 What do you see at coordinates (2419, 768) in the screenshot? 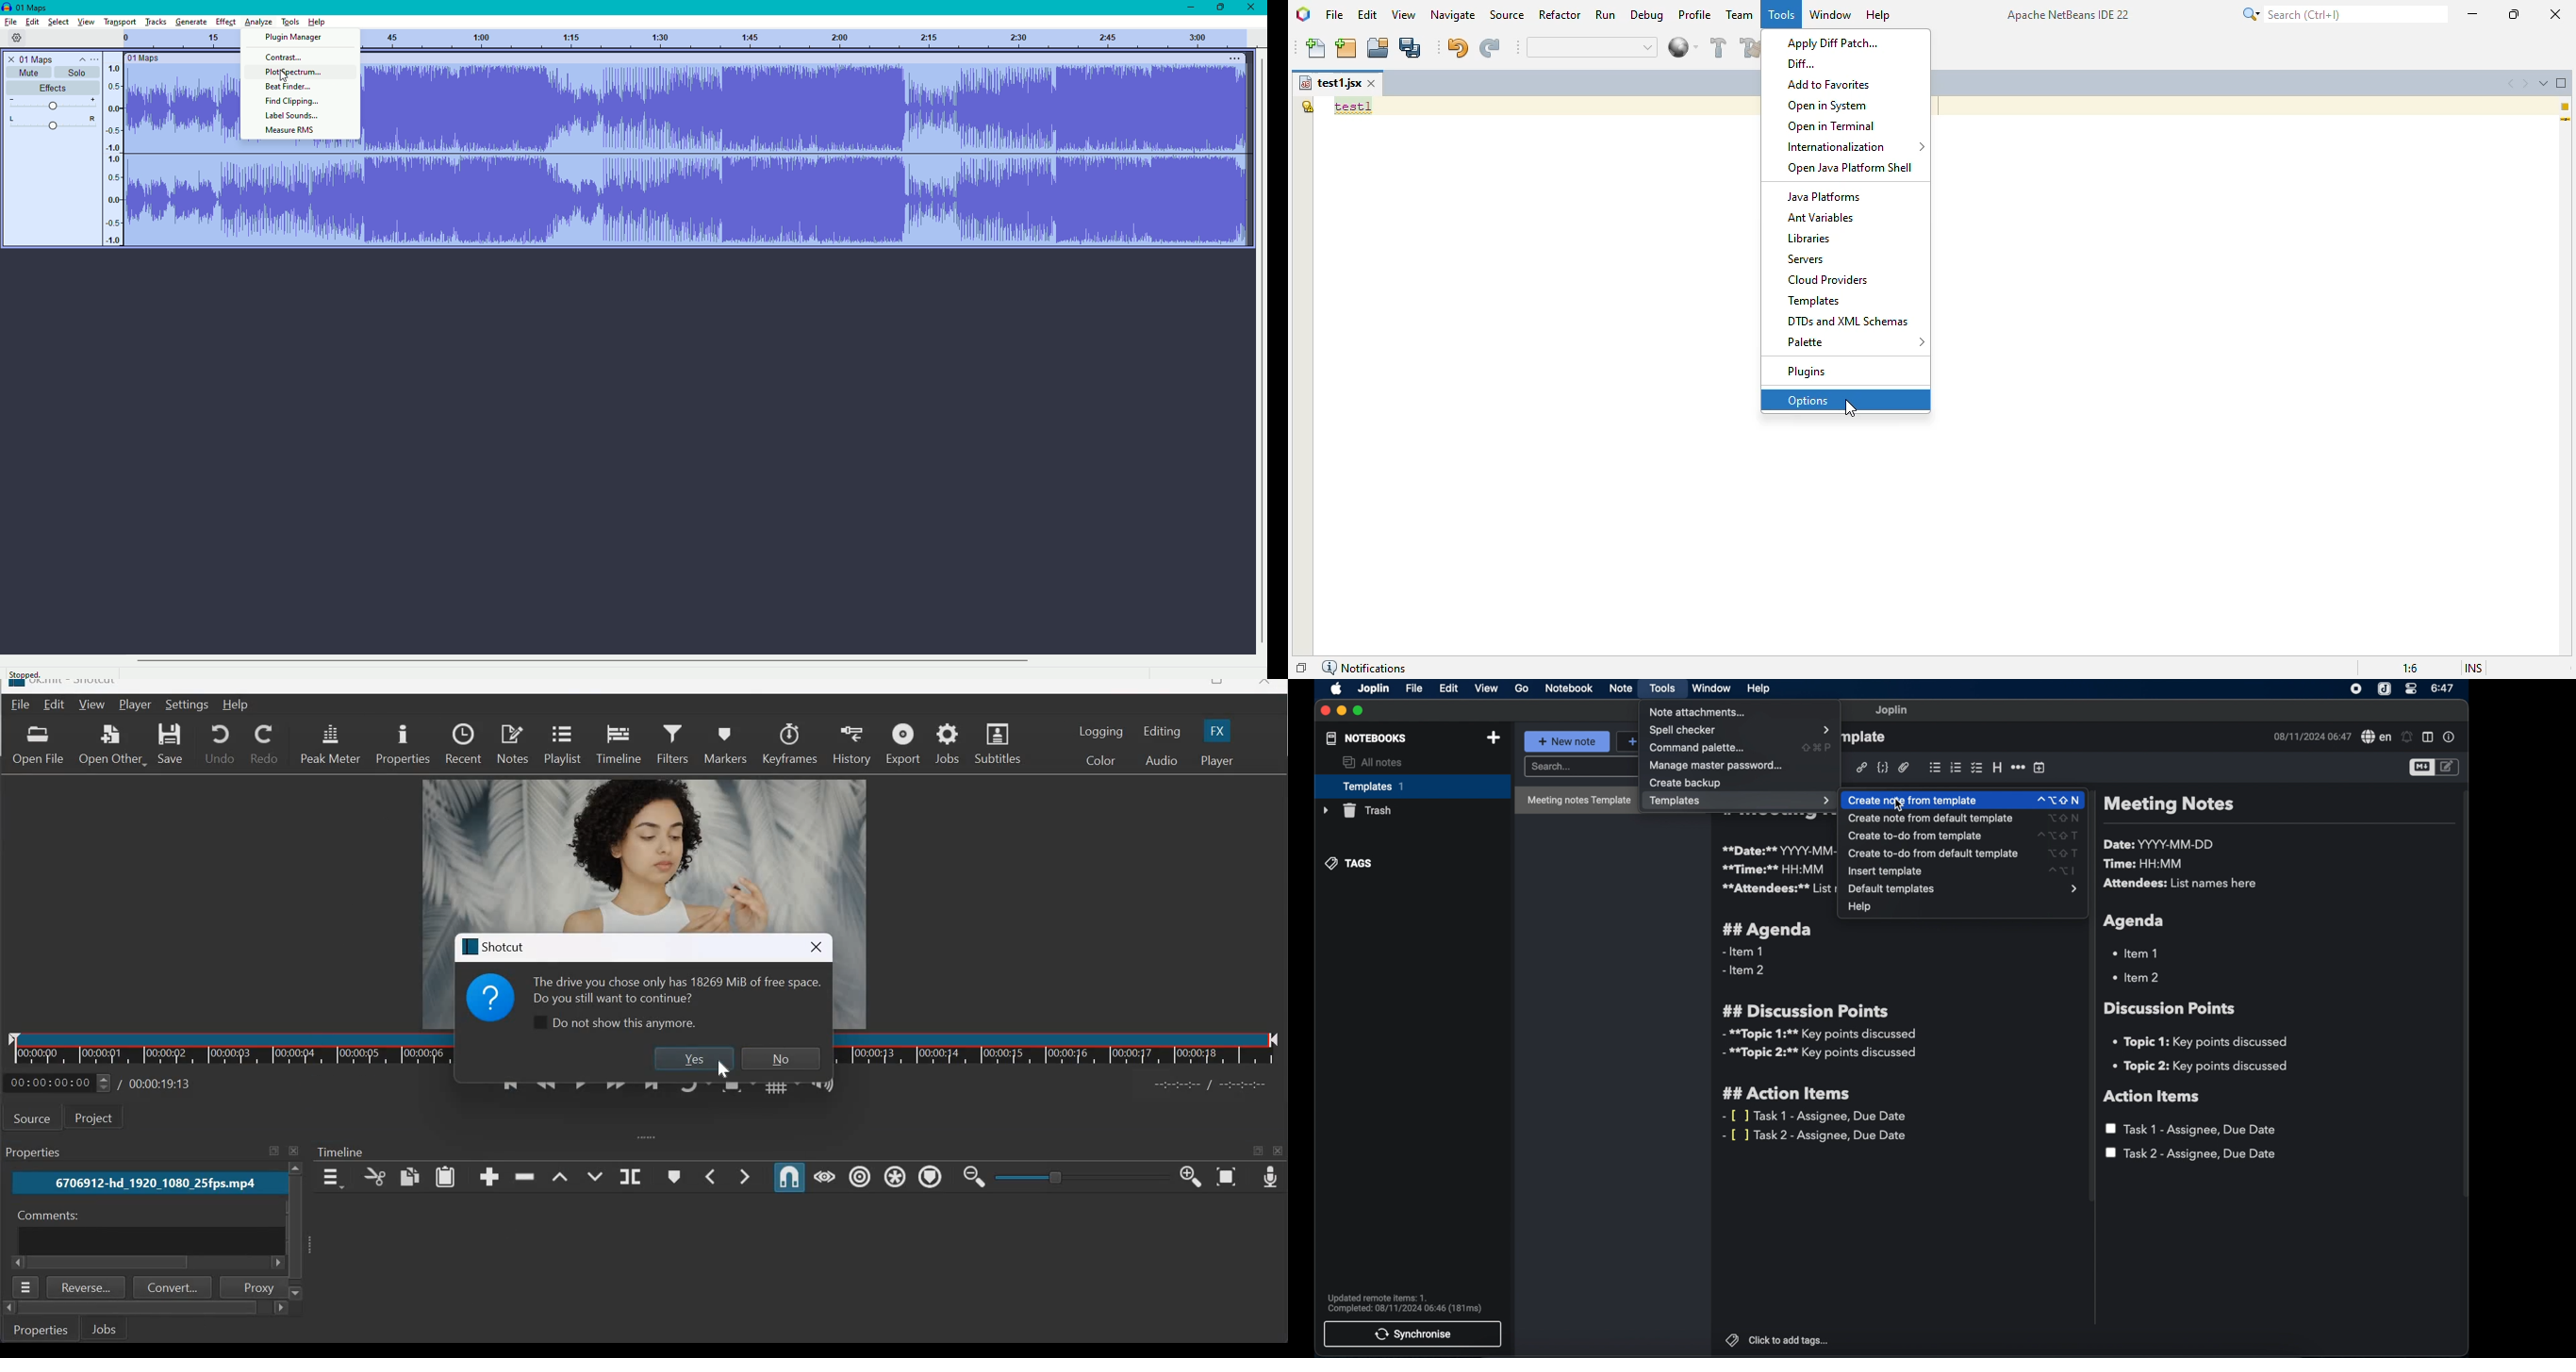
I see `toggle editor` at bounding box center [2419, 768].